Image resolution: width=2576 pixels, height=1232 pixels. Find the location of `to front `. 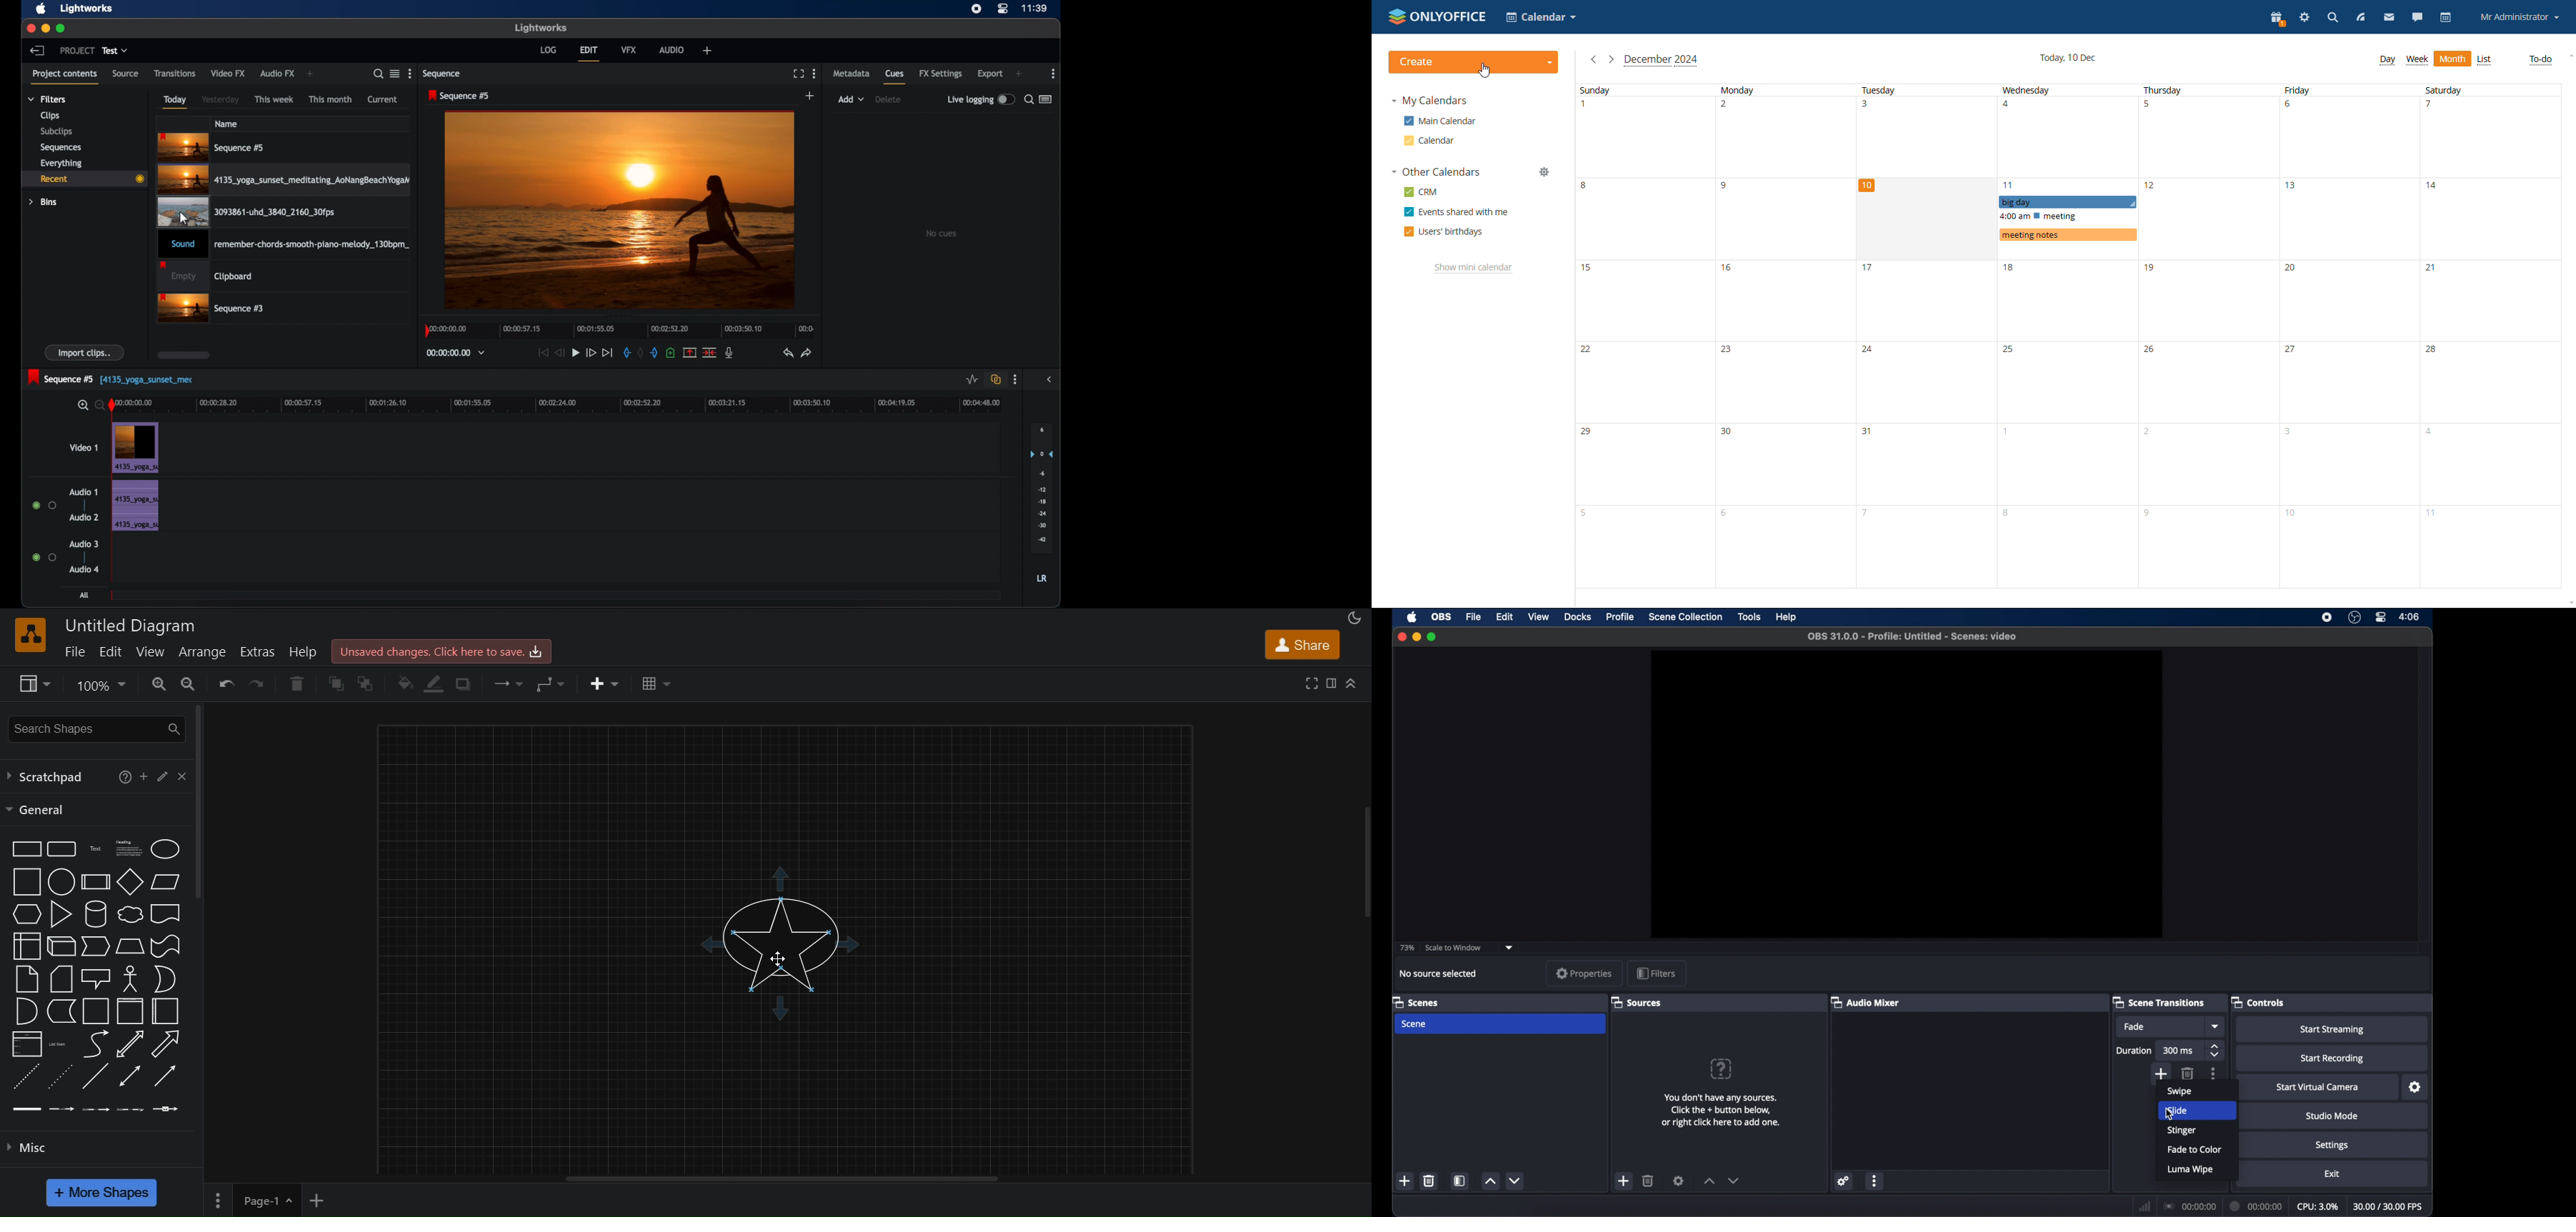

to front  is located at coordinates (332, 686).